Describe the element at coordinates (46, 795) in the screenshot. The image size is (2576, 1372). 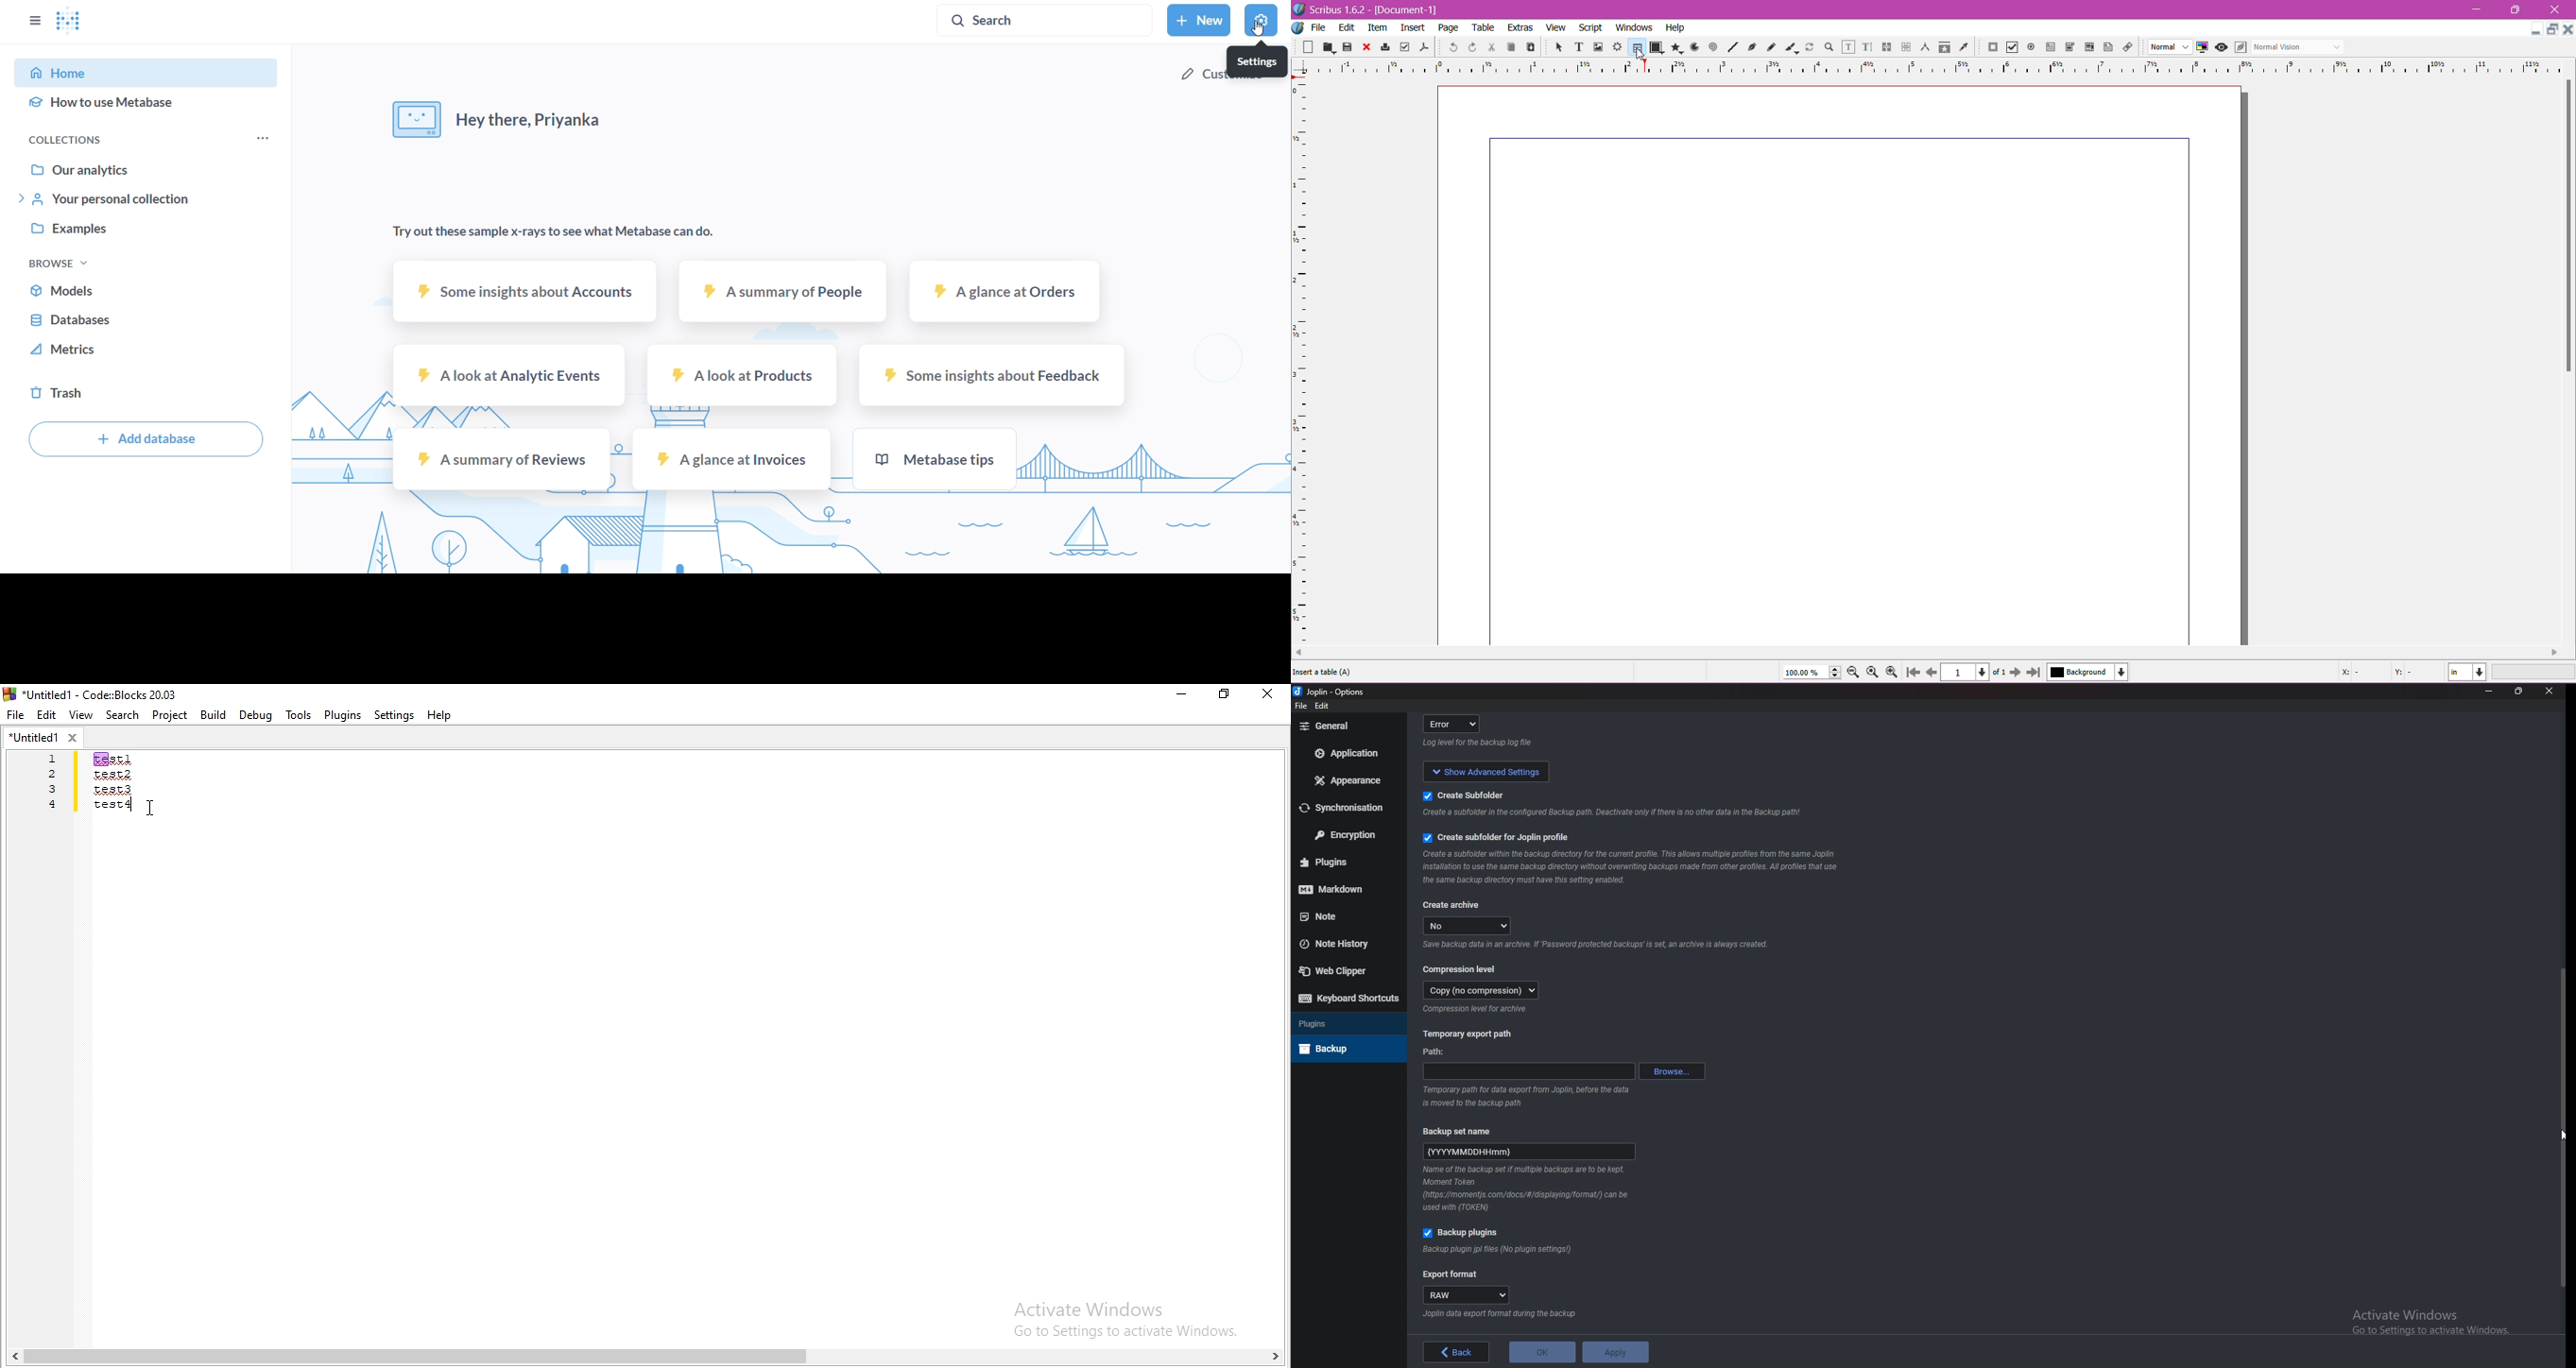
I see `1,2,3,4,5` at that location.